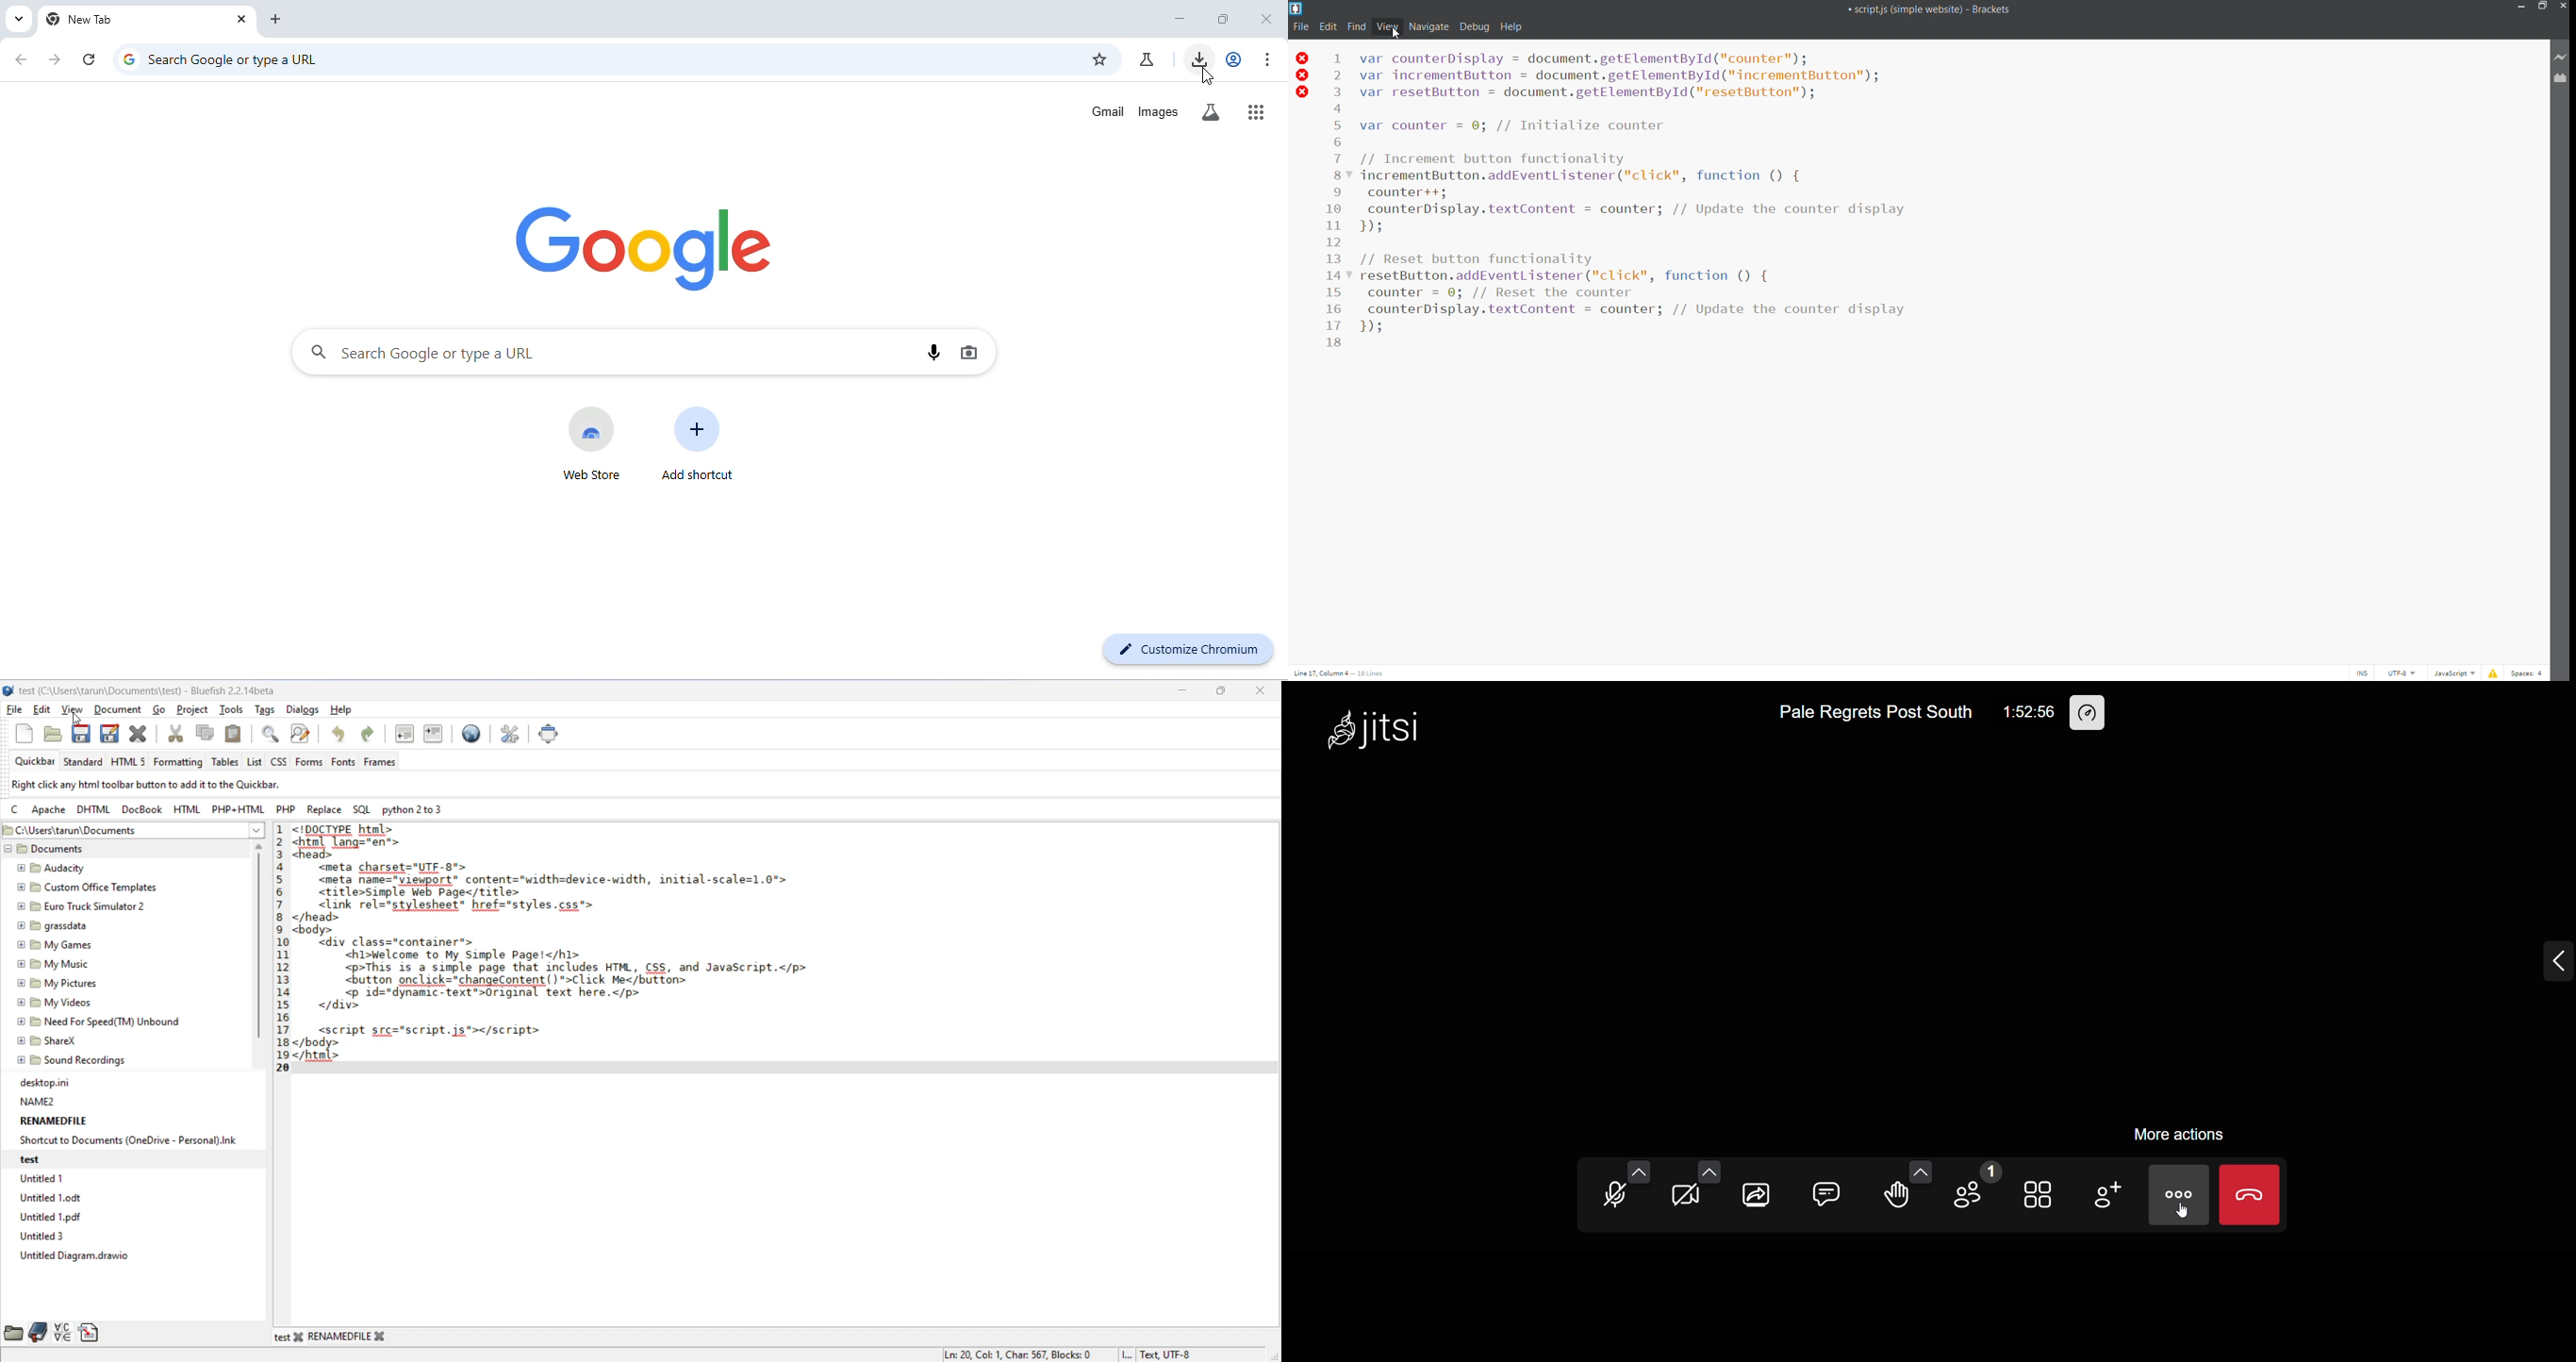  Describe the element at coordinates (267, 710) in the screenshot. I see `tags` at that location.